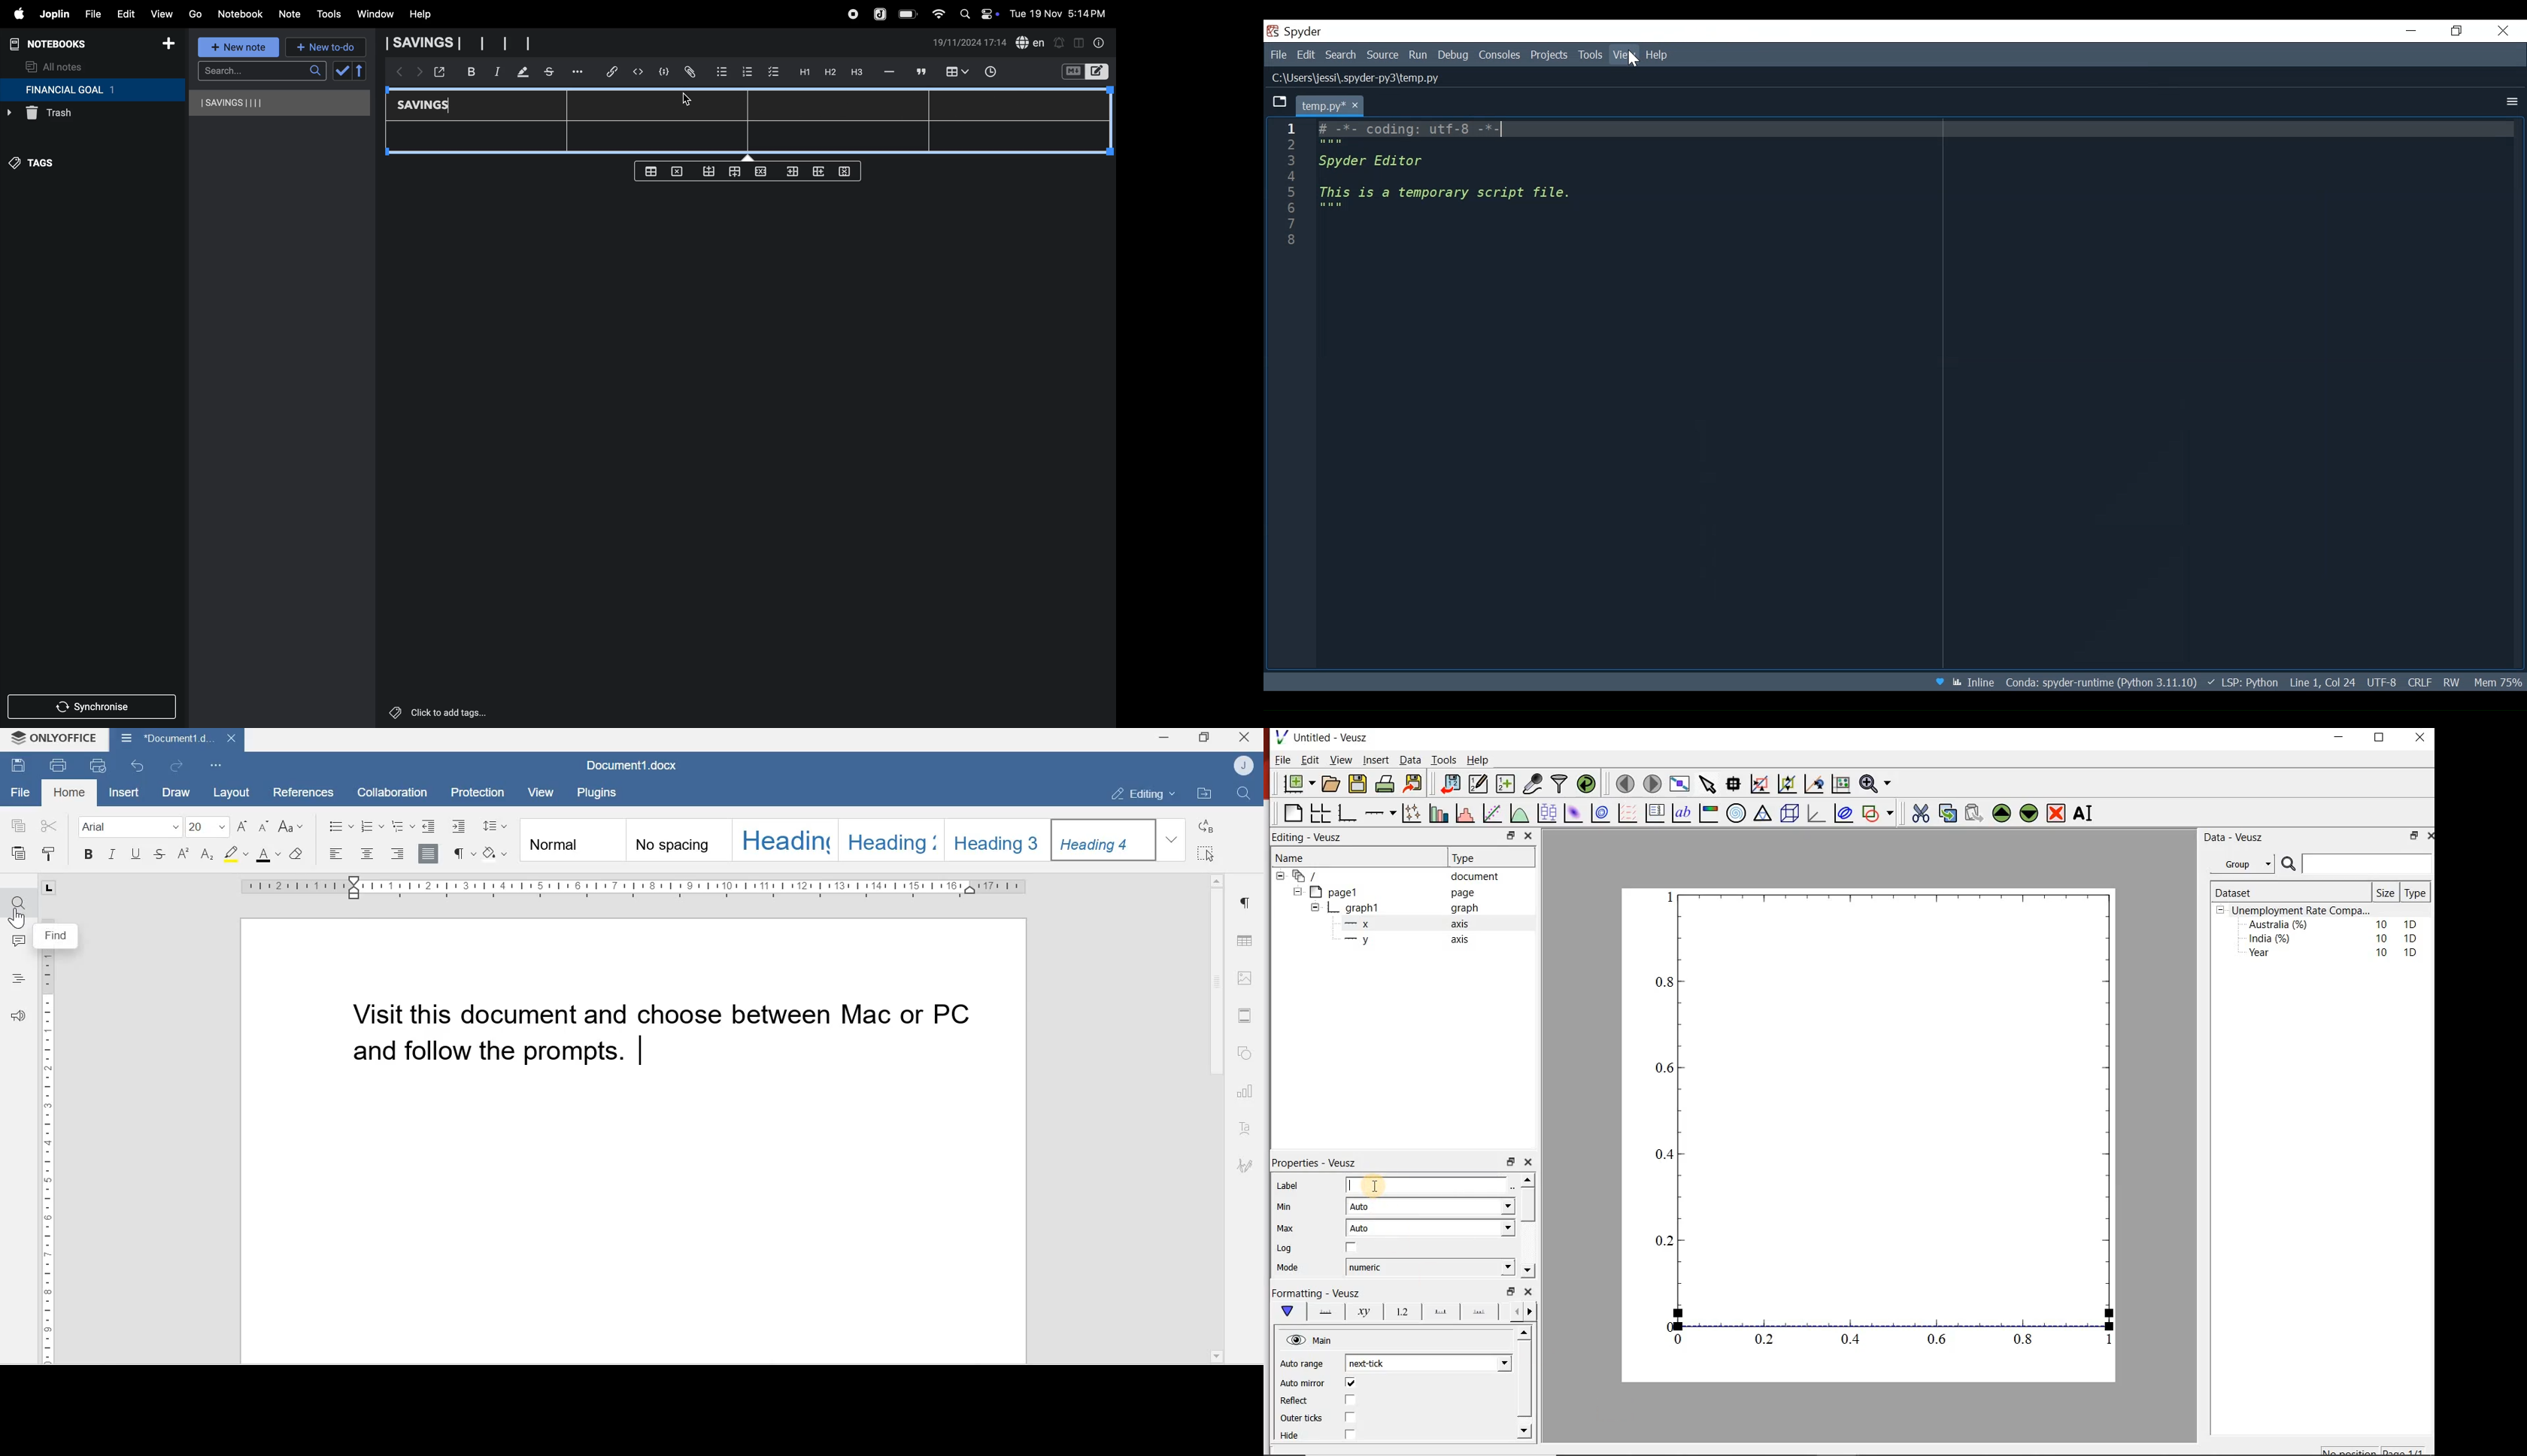 Image resolution: width=2548 pixels, height=1456 pixels. Describe the element at coordinates (2413, 835) in the screenshot. I see `minimise` at that location.